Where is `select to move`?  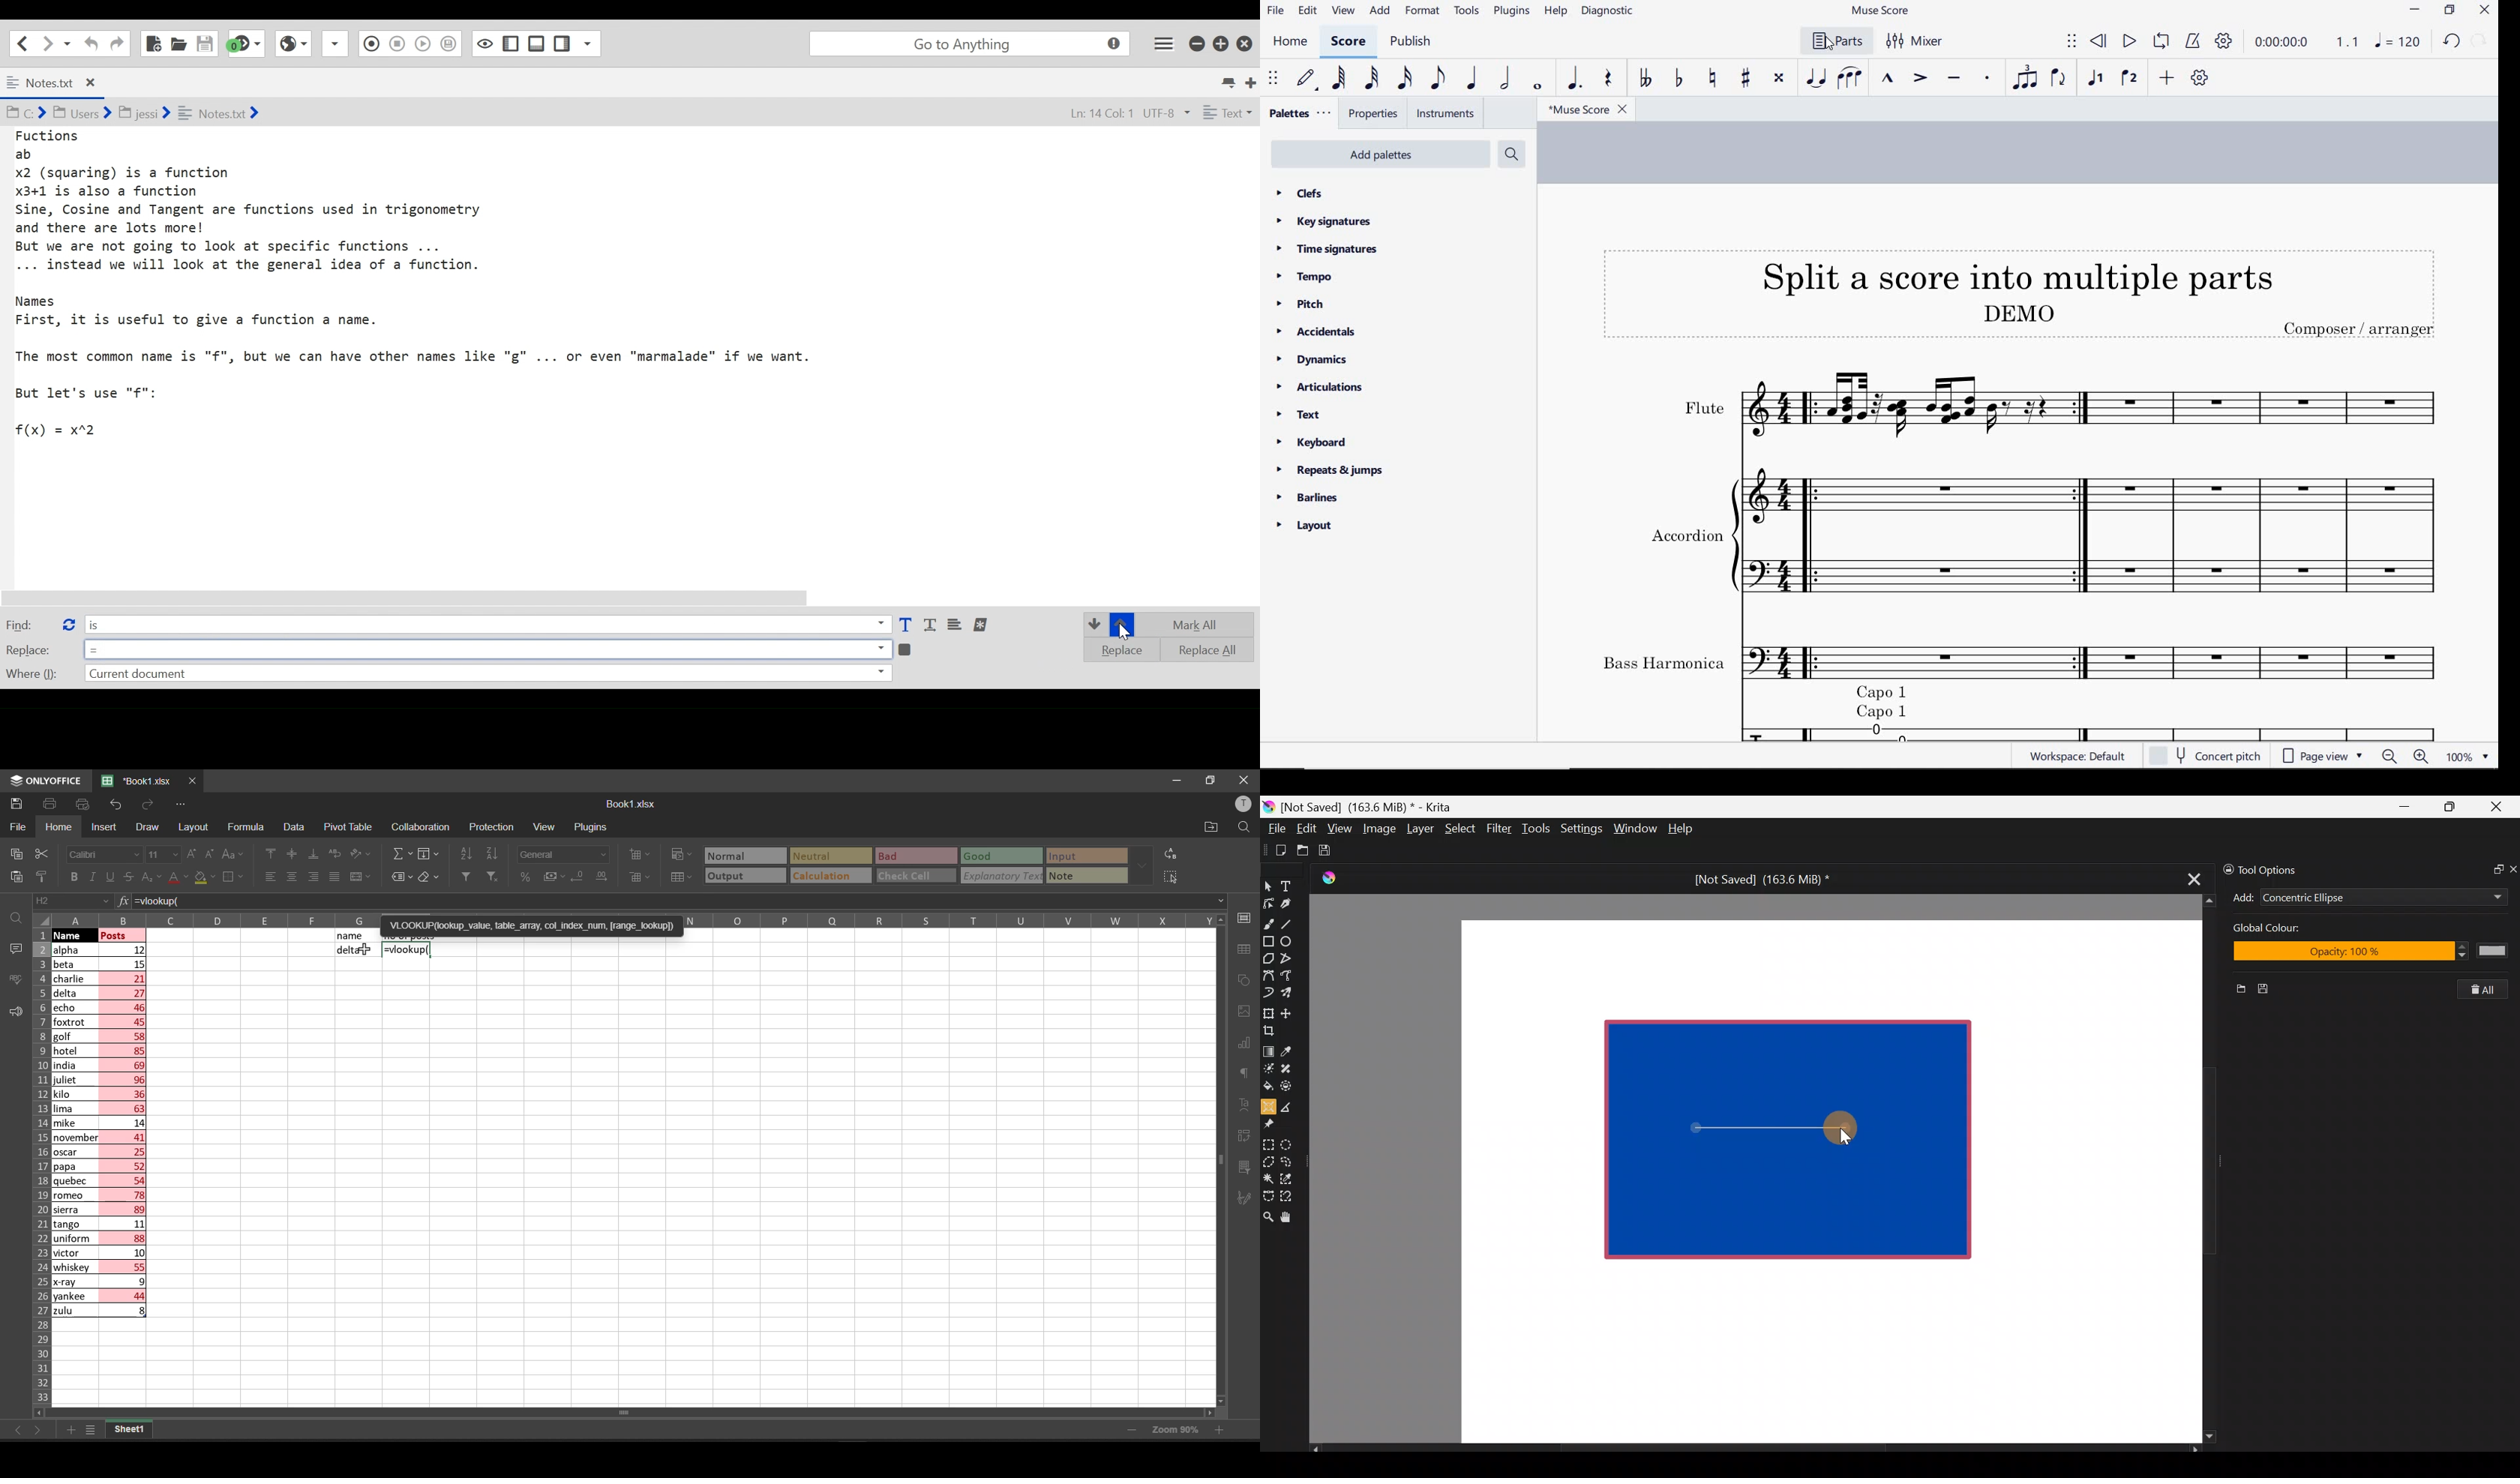
select to move is located at coordinates (2072, 43).